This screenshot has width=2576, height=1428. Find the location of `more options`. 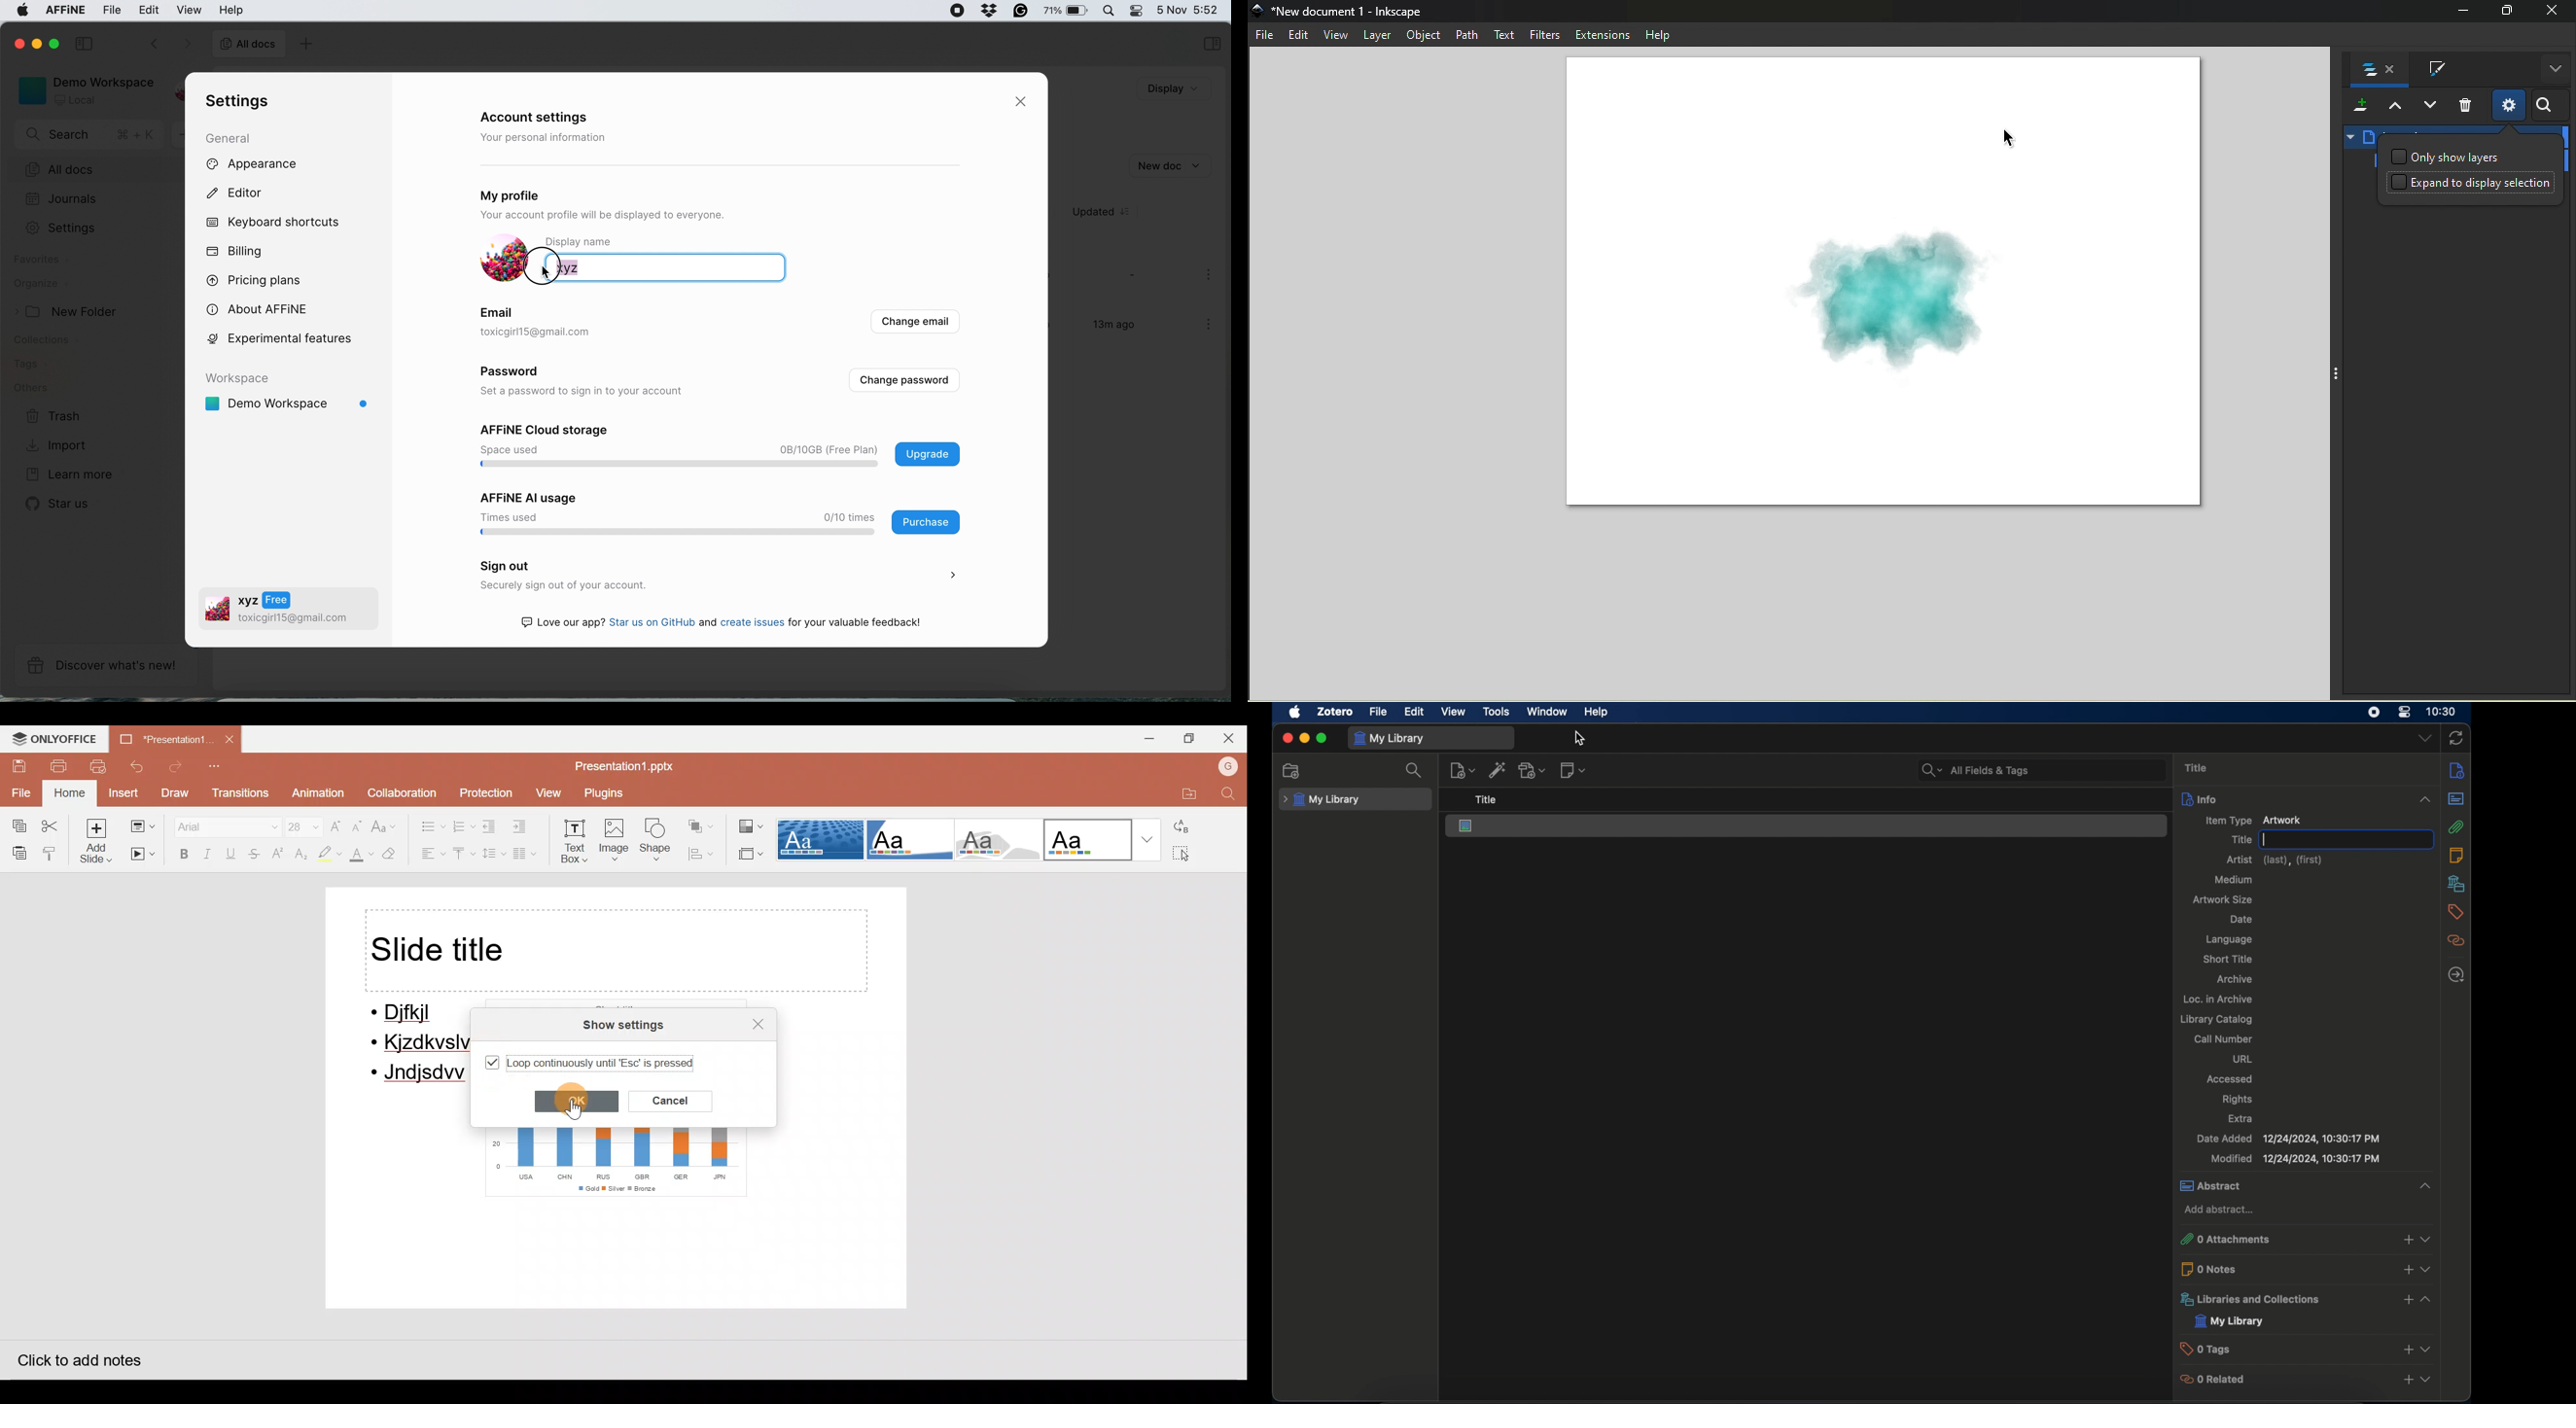

more options is located at coordinates (1211, 276).